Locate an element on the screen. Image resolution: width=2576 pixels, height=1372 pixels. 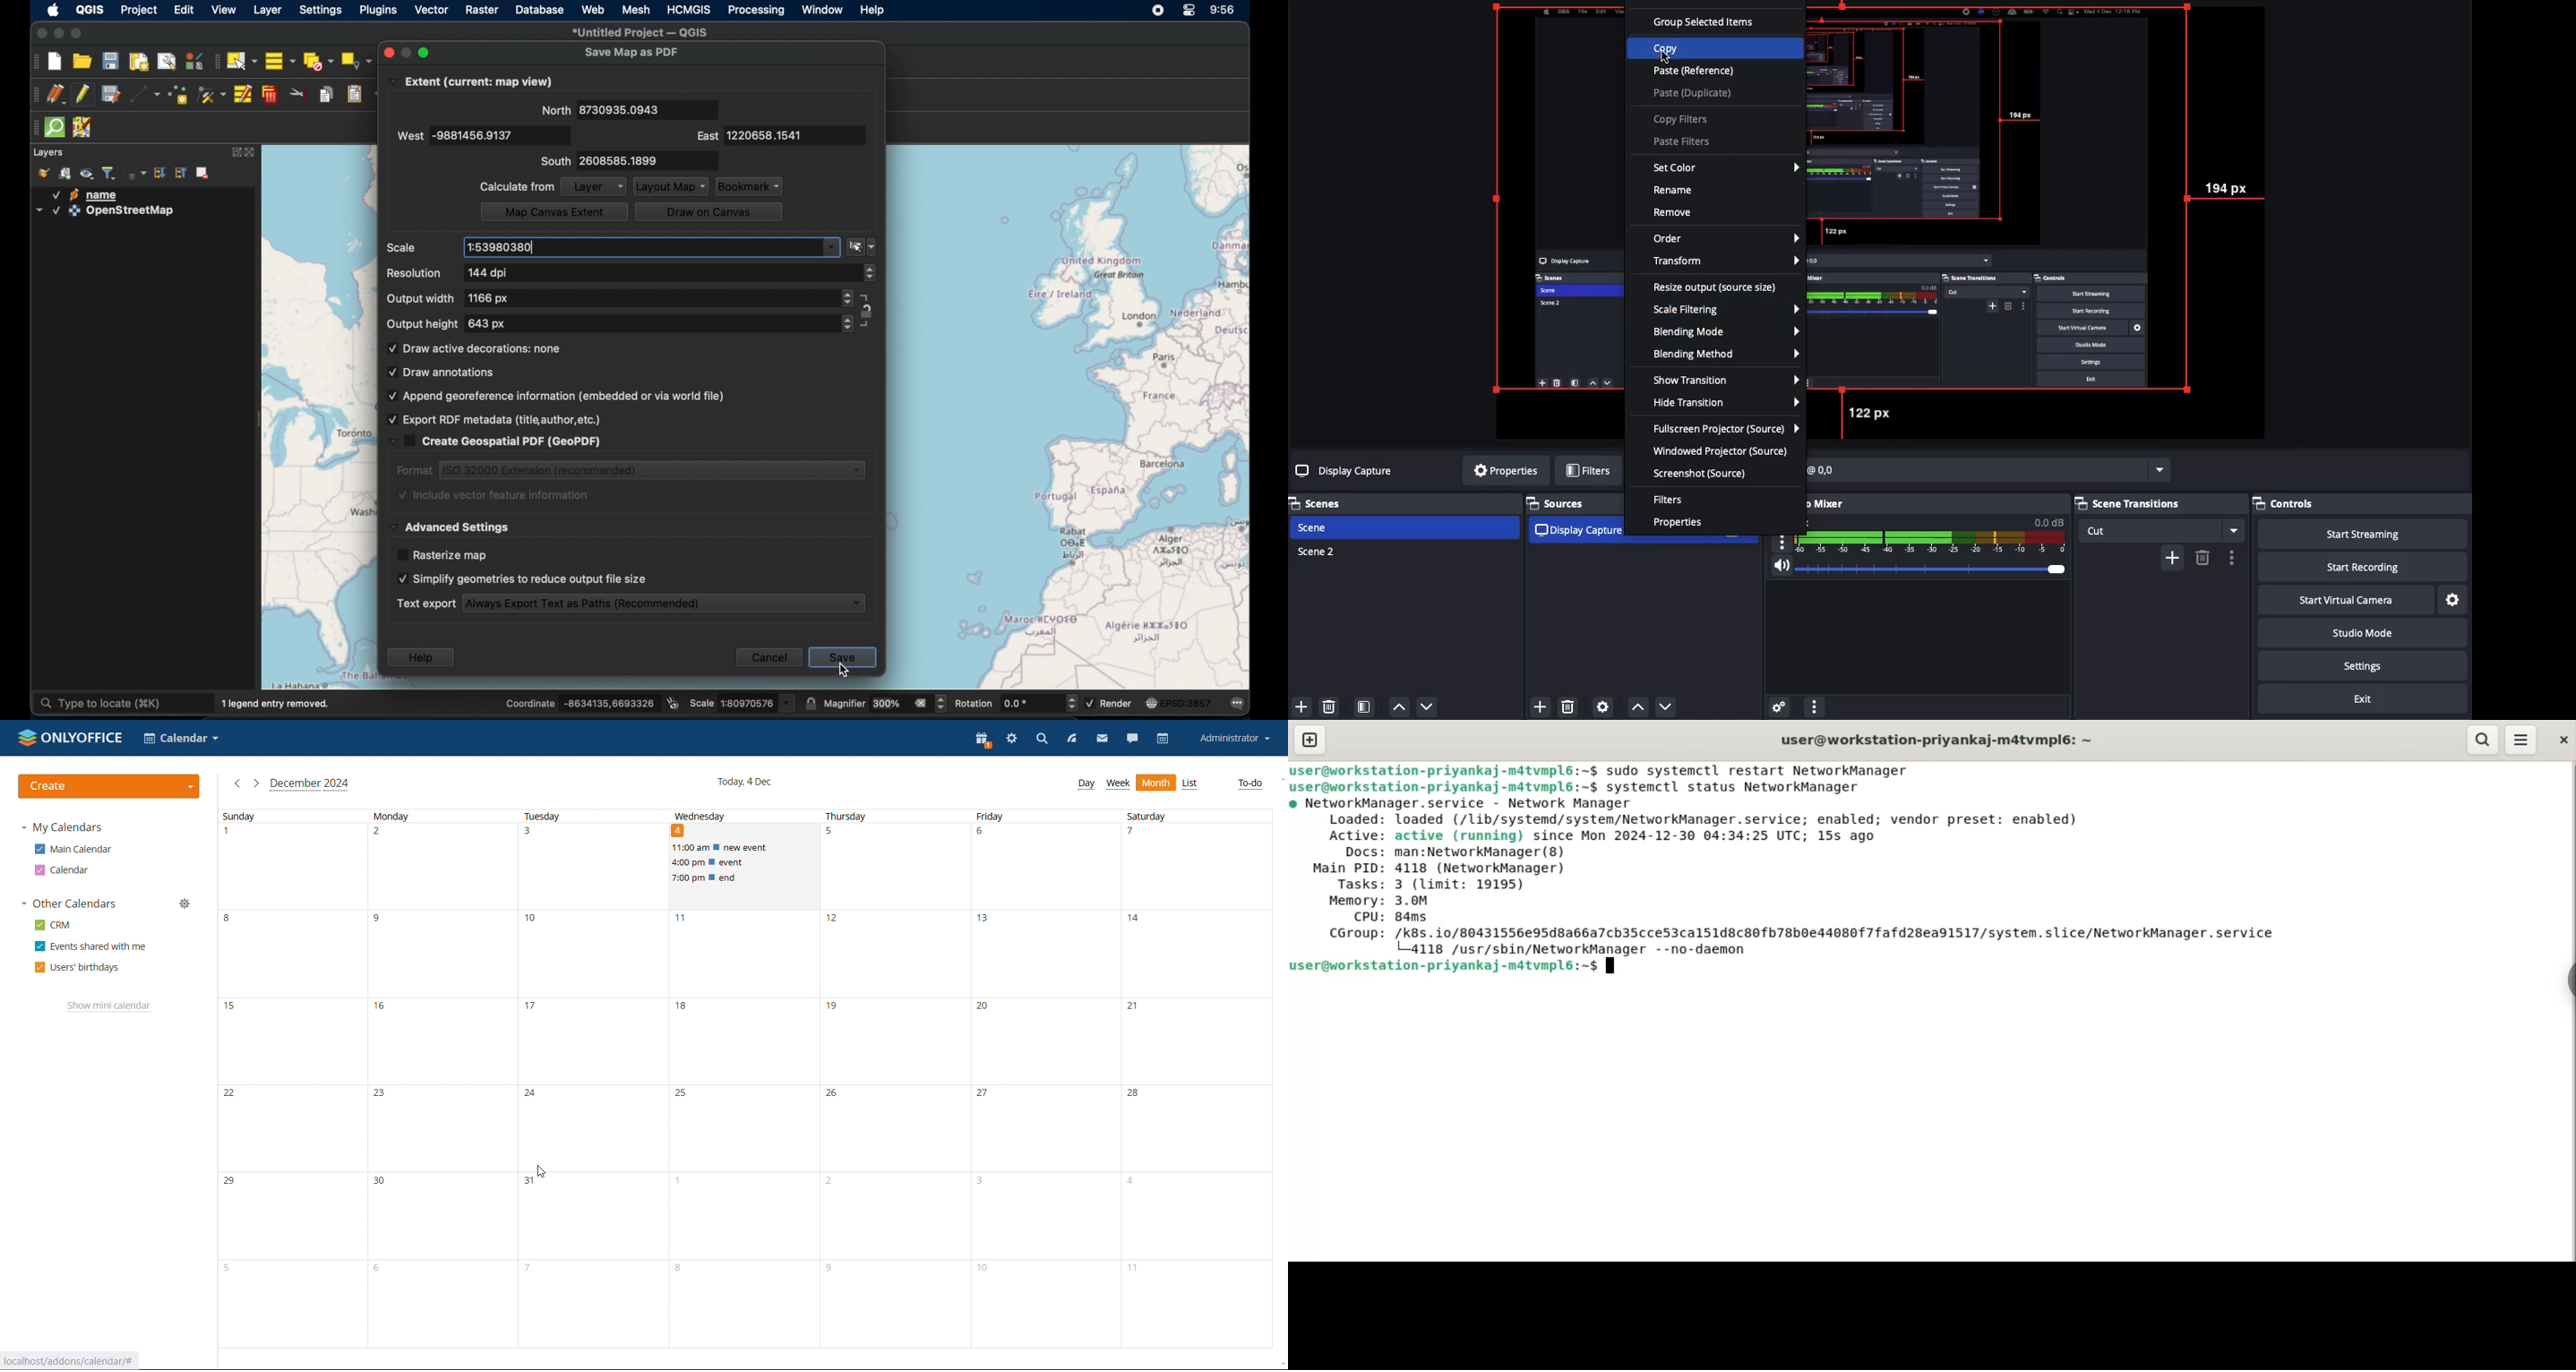
plugins is located at coordinates (380, 11).